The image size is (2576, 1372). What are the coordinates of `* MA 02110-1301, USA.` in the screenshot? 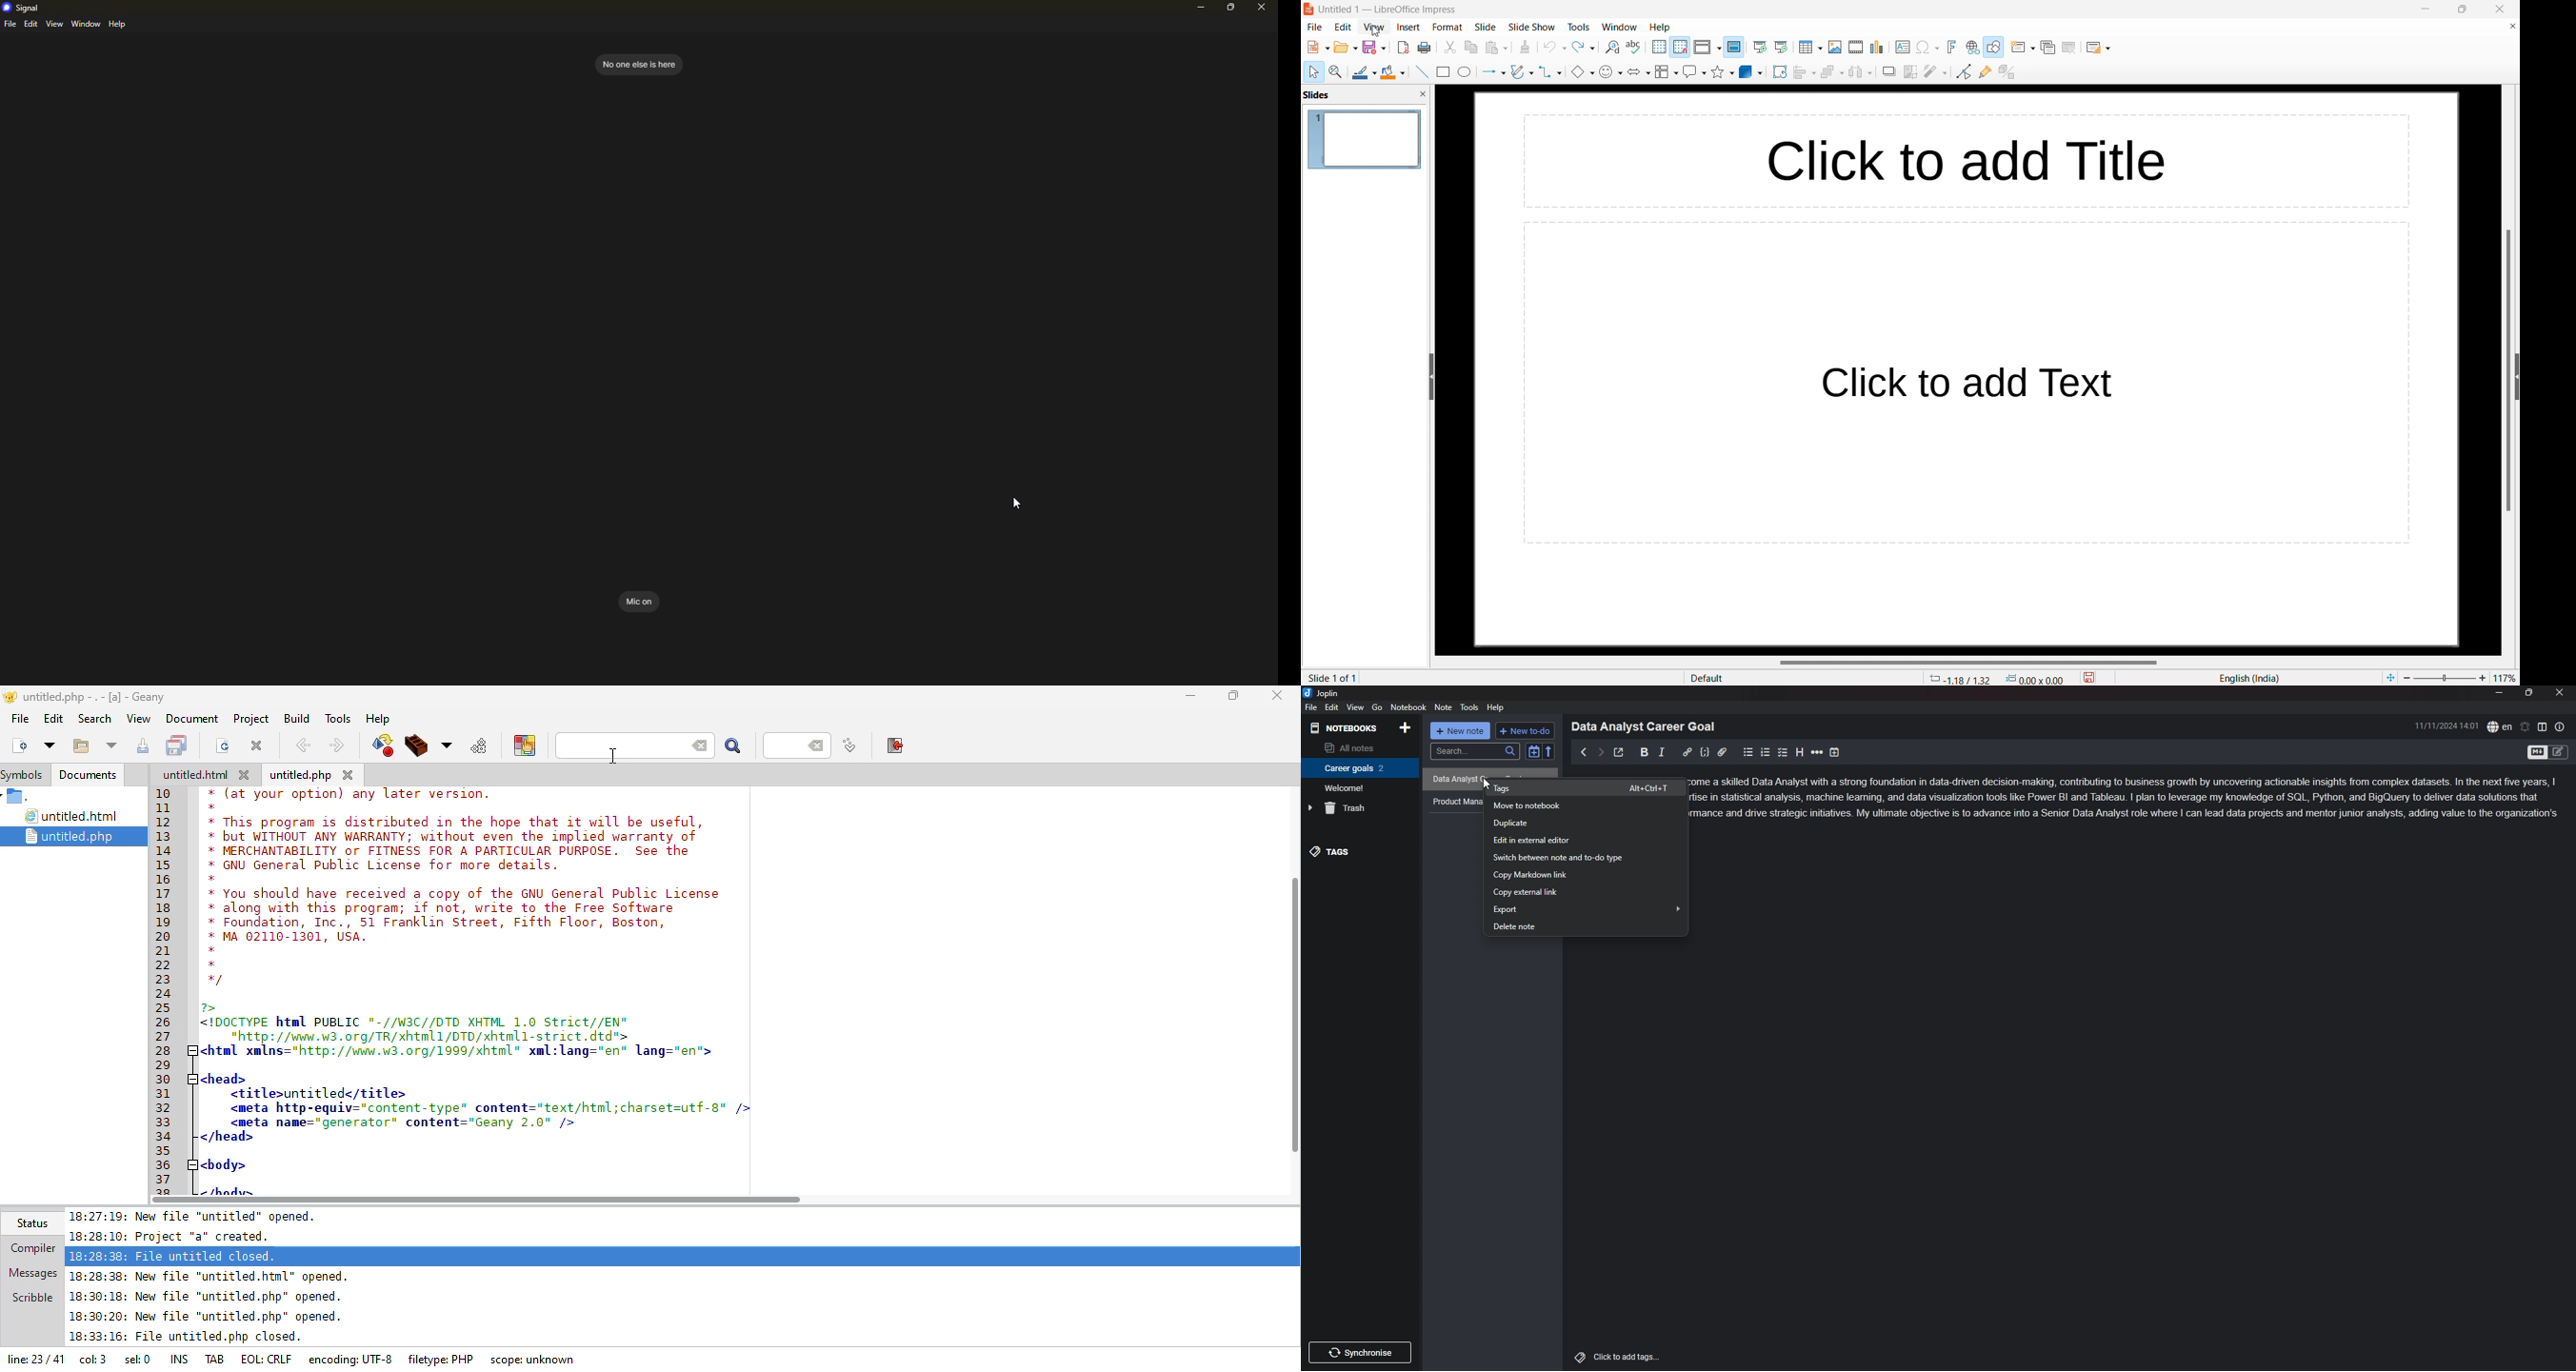 It's located at (286, 937).